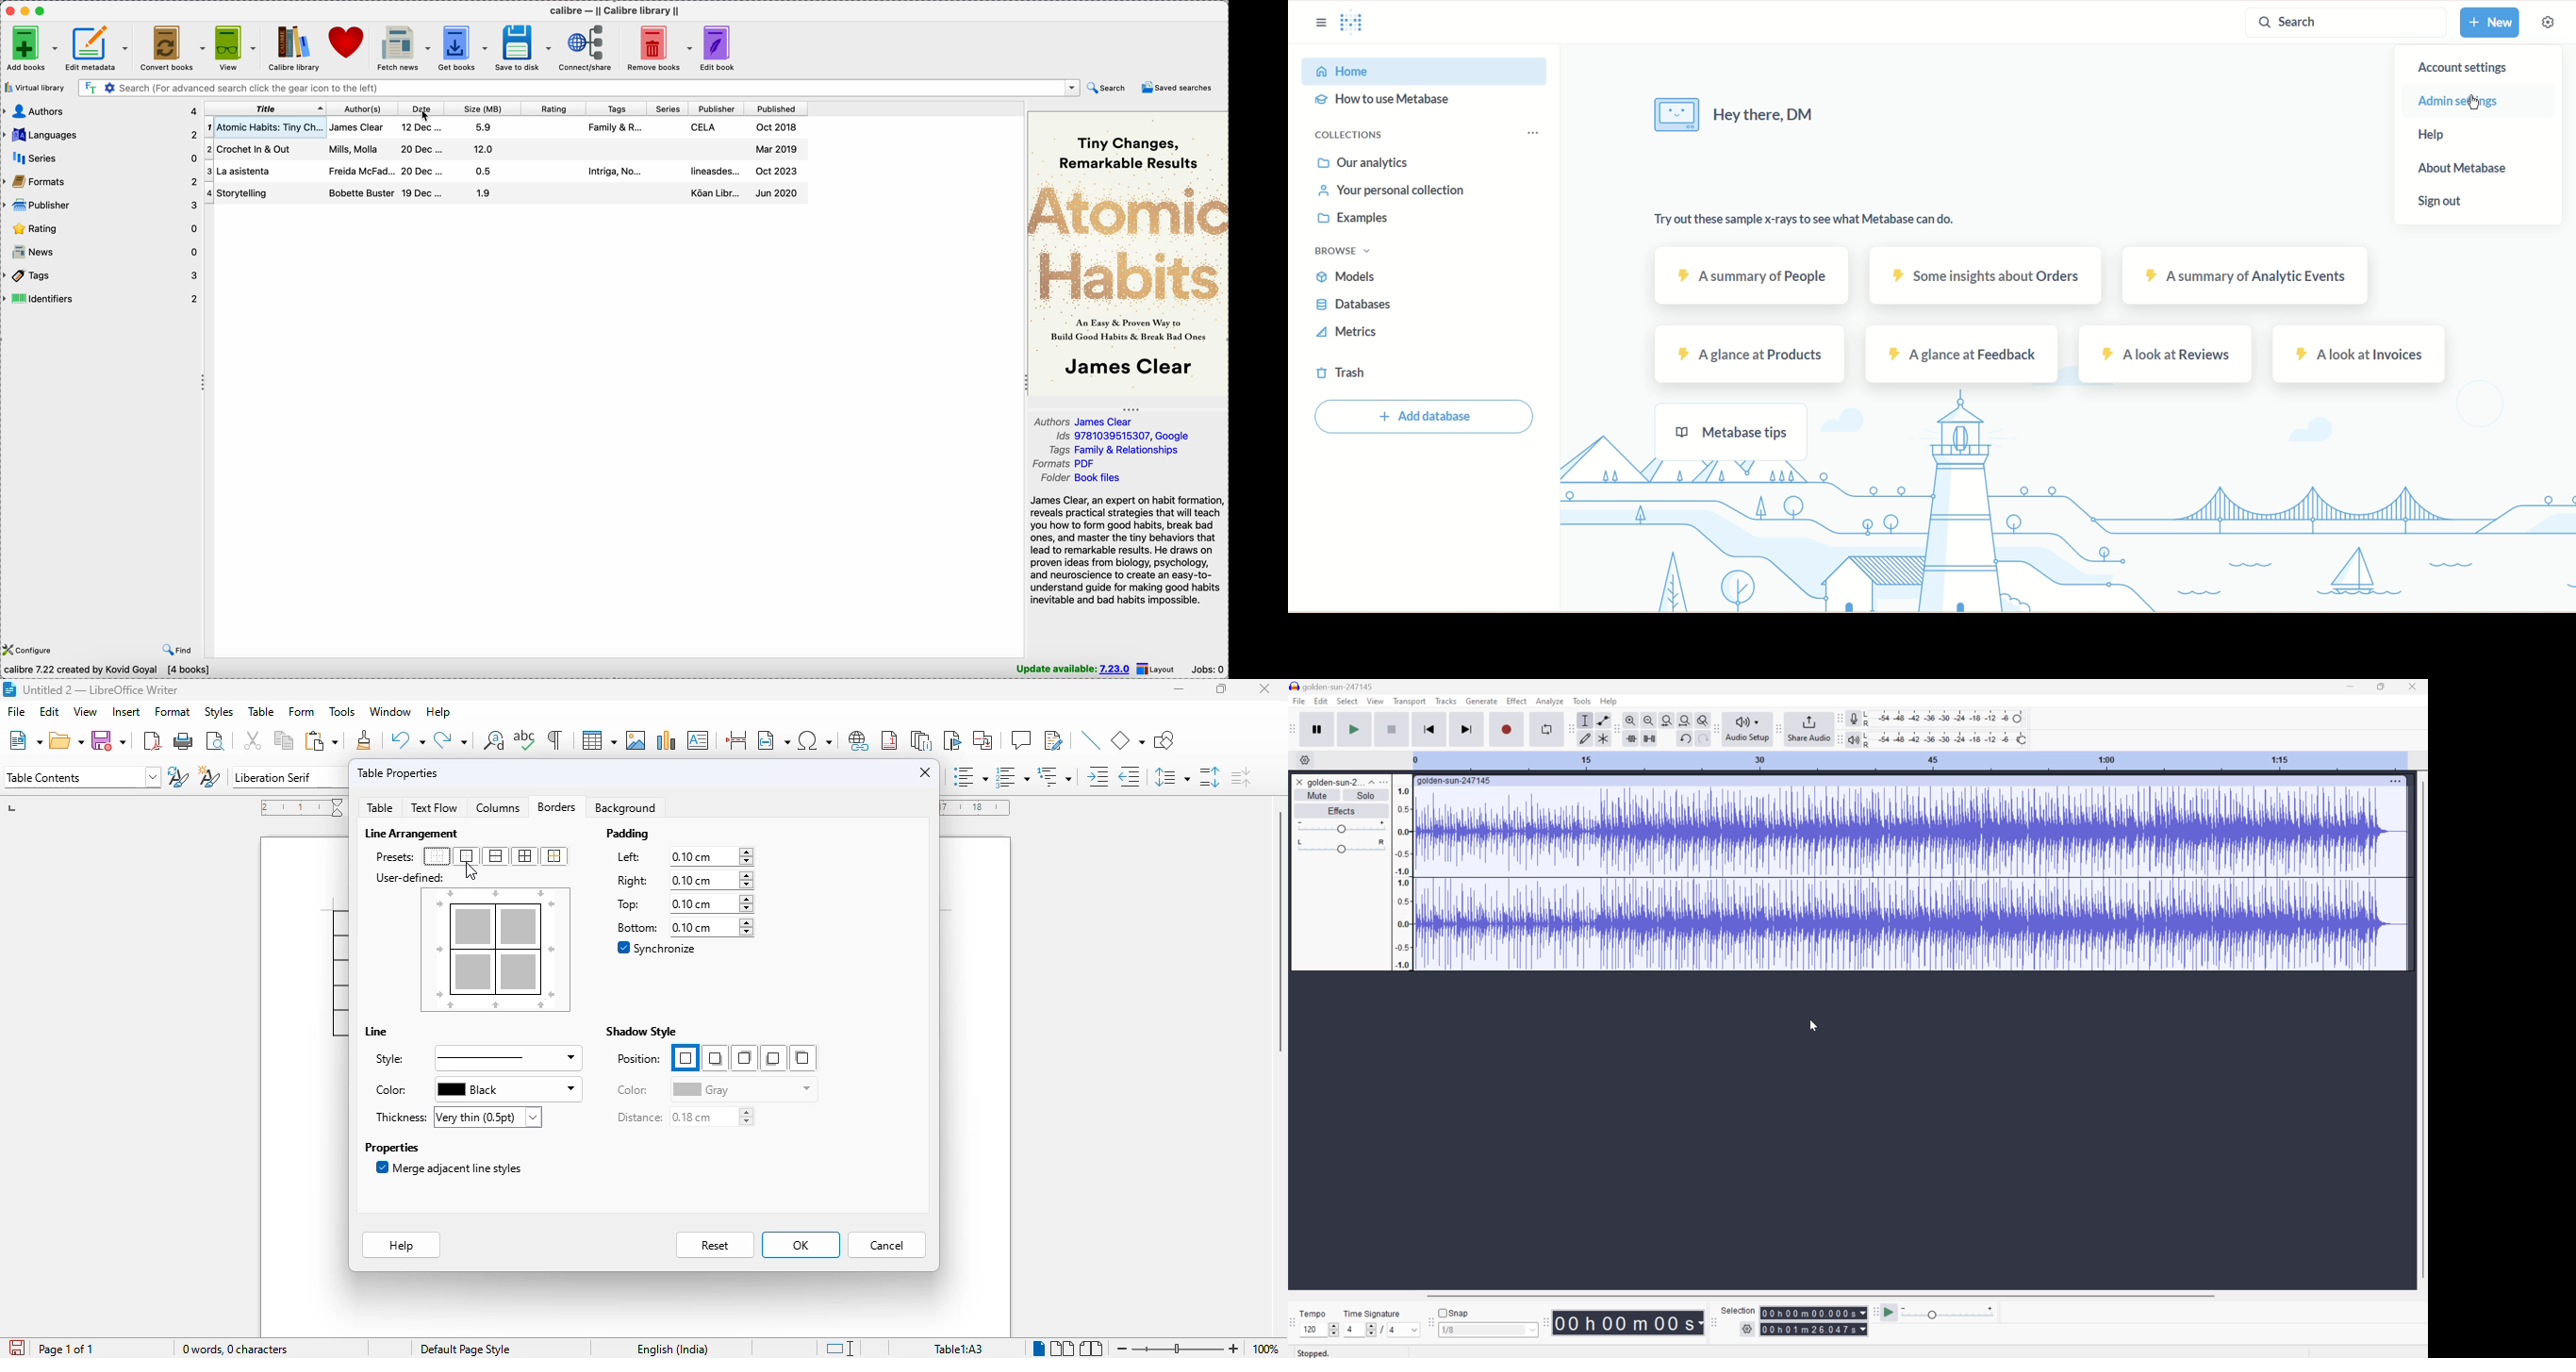  I want to click on More, so click(1383, 781).